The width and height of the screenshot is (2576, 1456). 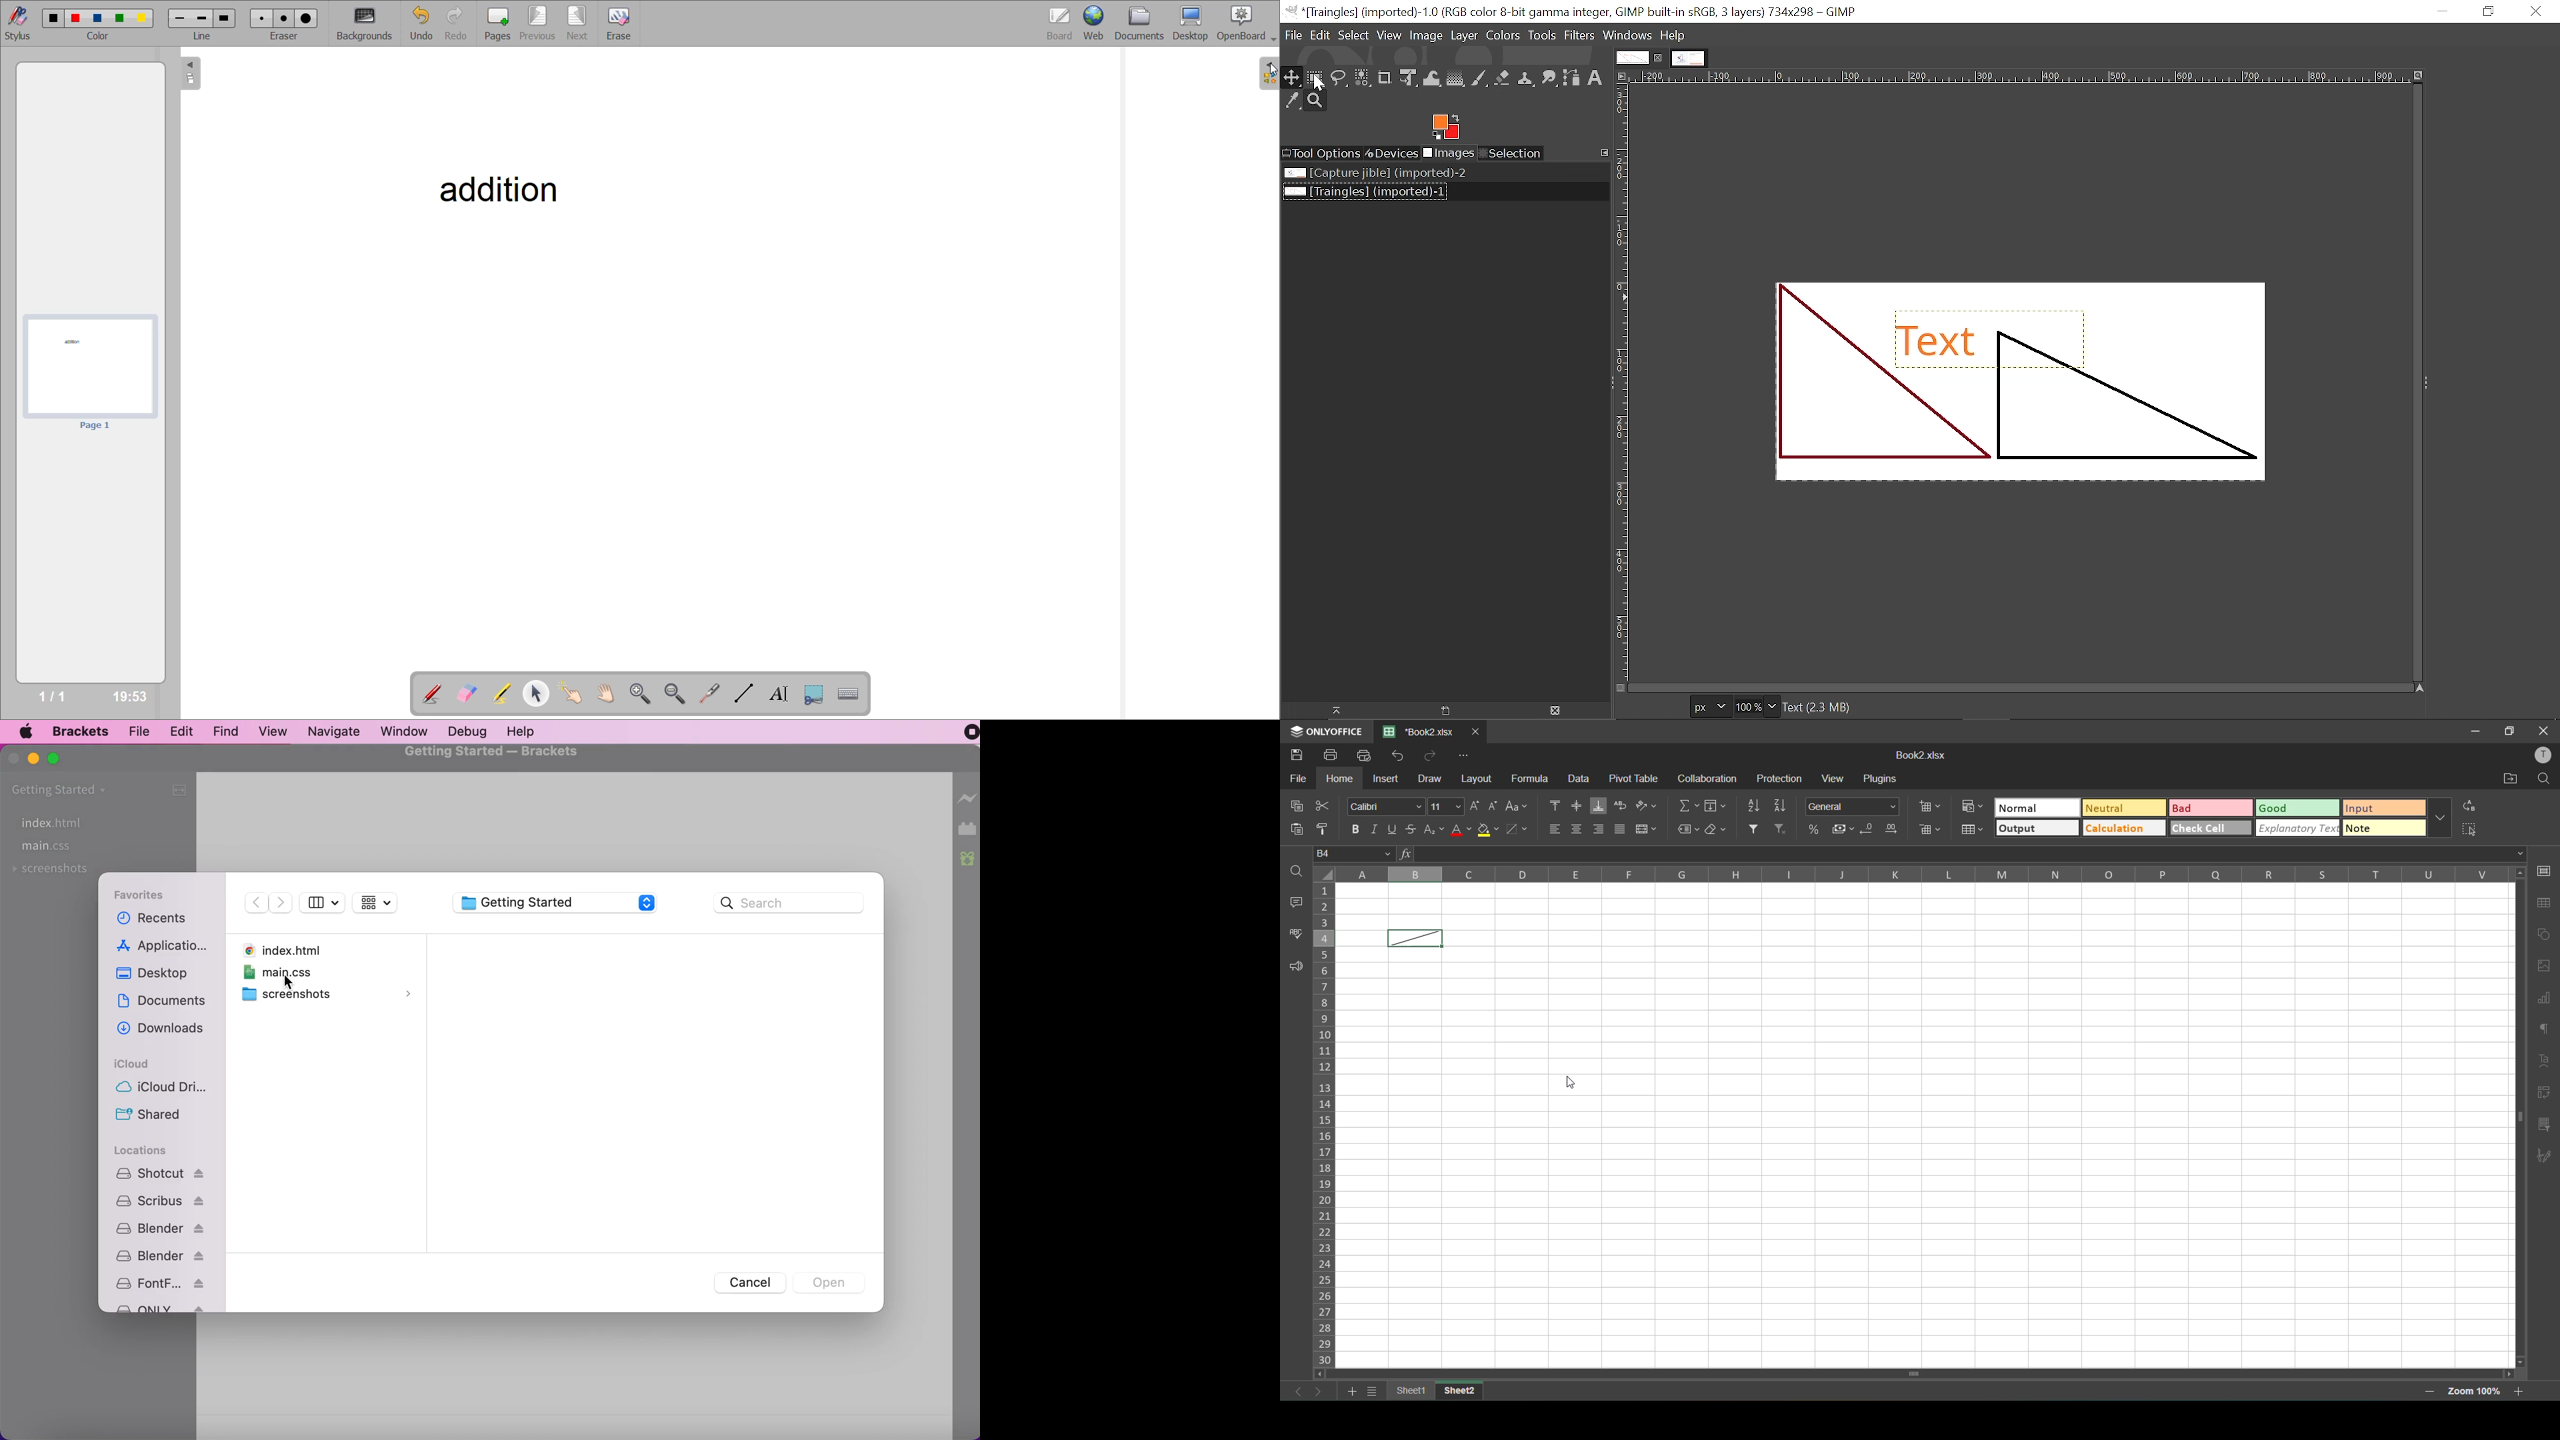 What do you see at coordinates (78, 822) in the screenshot?
I see `index.html` at bounding box center [78, 822].